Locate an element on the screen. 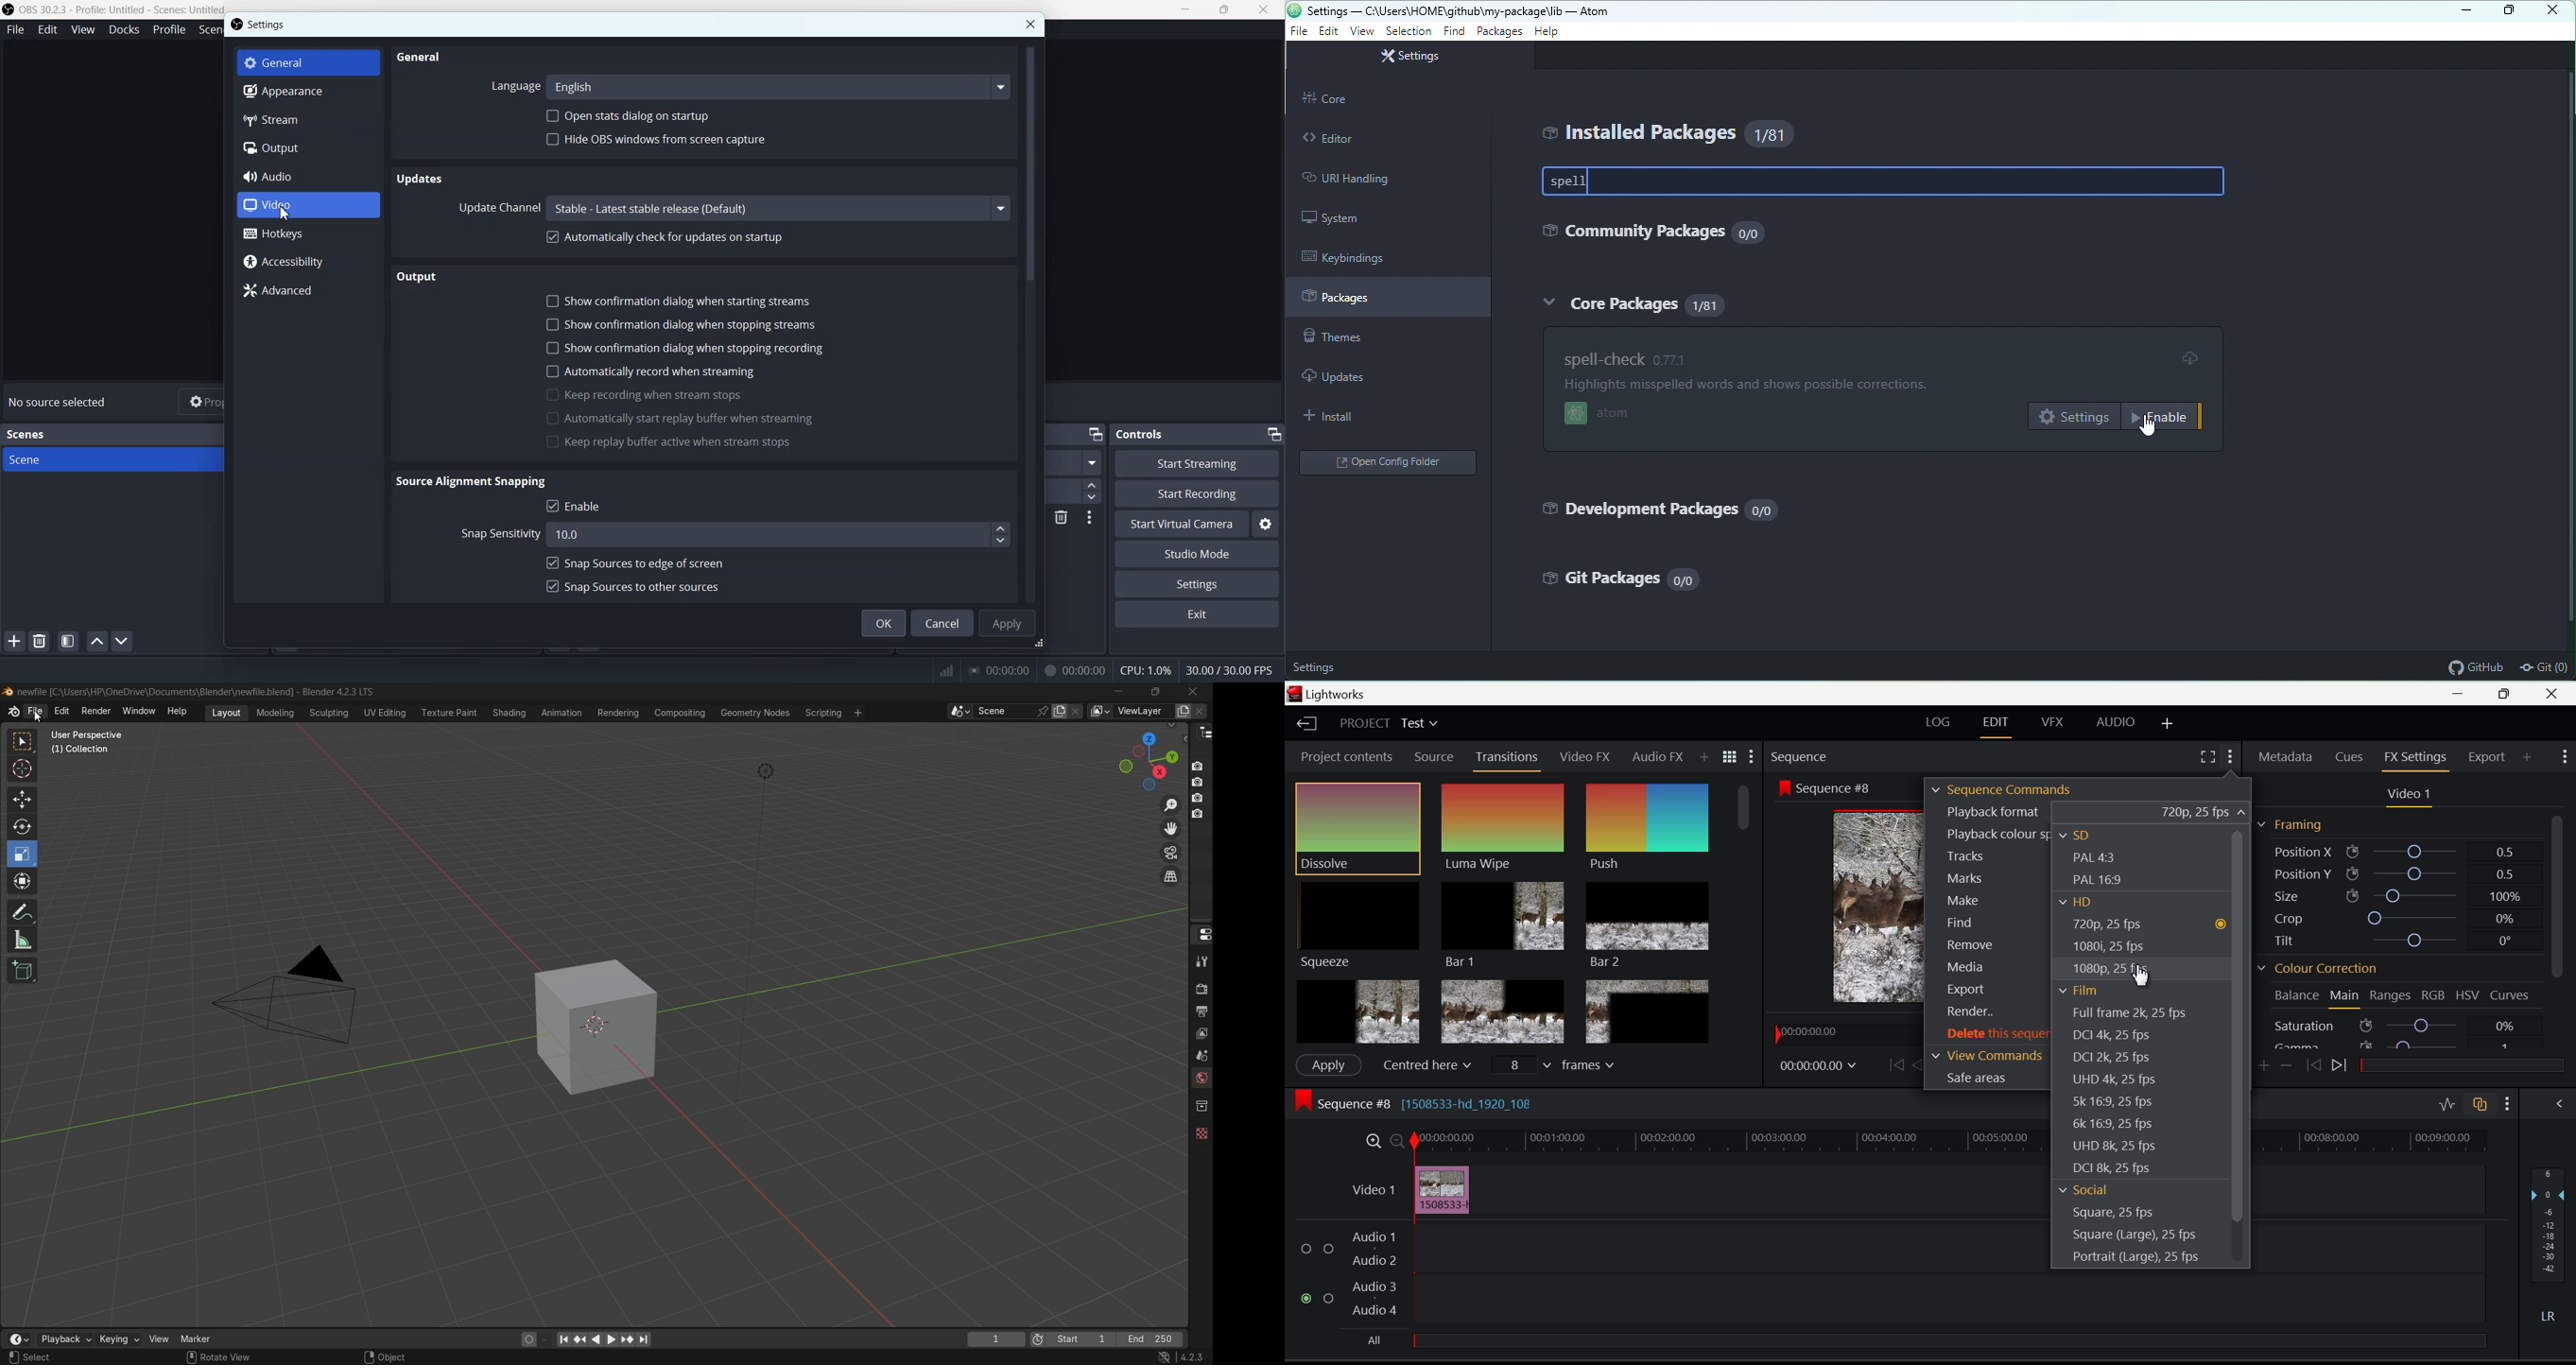  Studio Mode is located at coordinates (1196, 554).